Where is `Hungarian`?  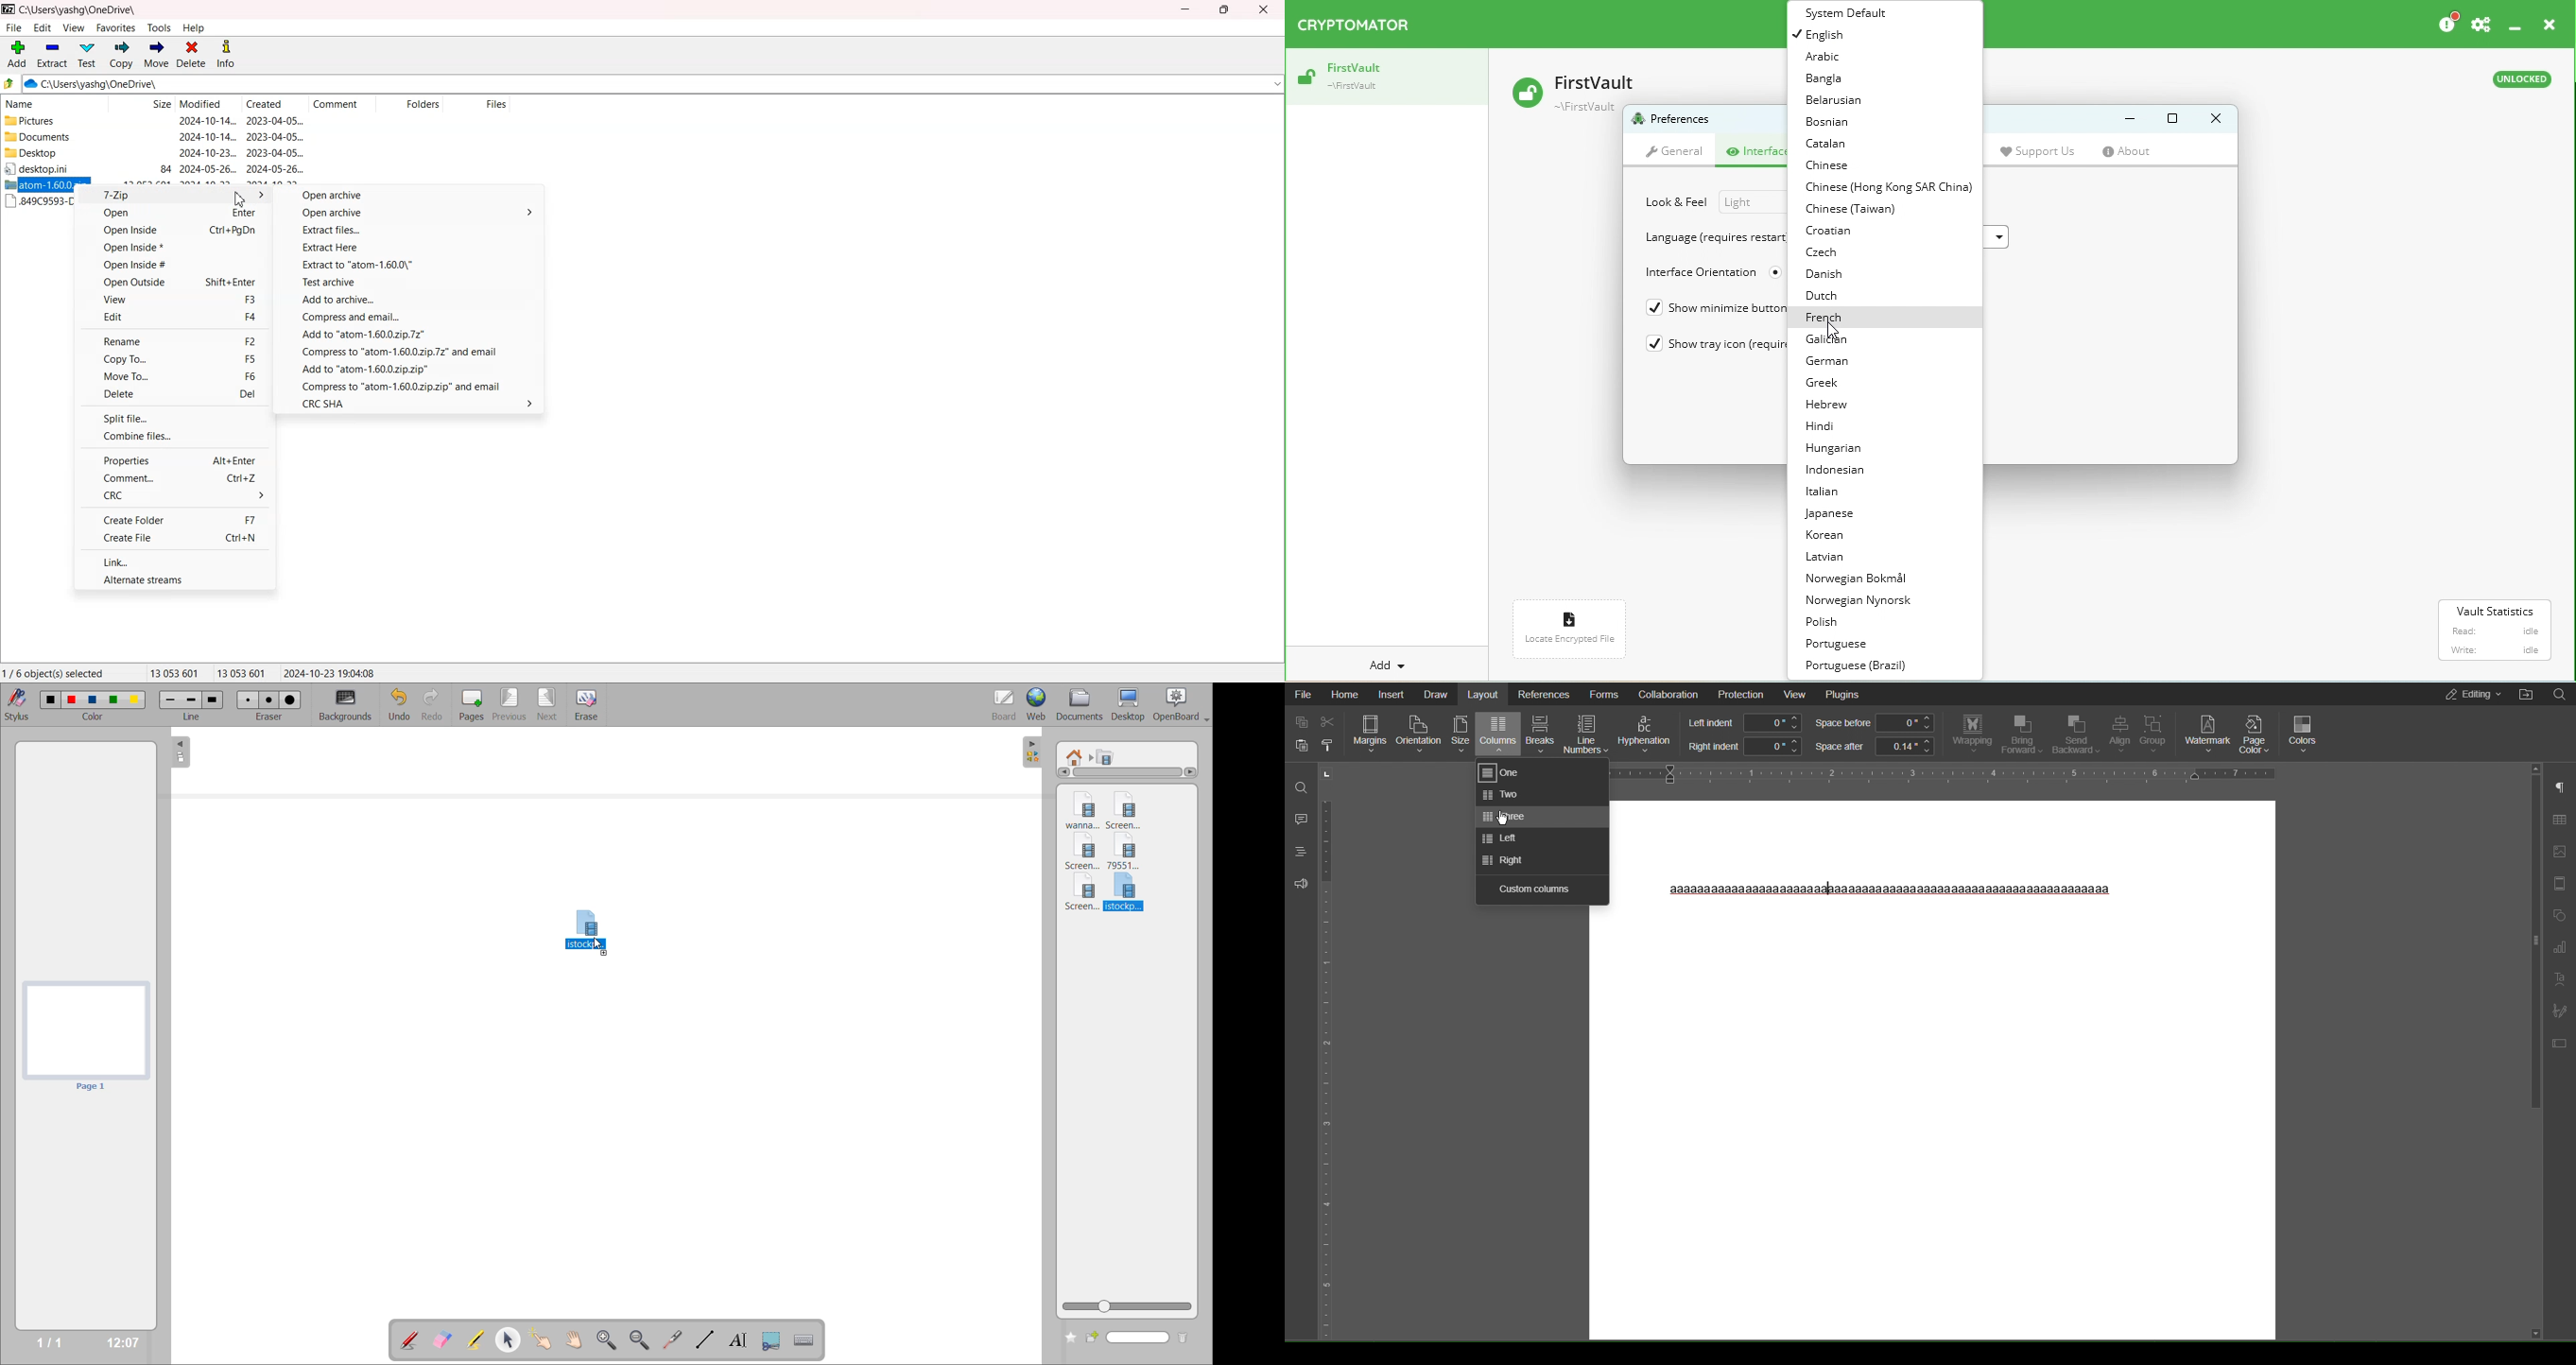 Hungarian is located at coordinates (1835, 450).